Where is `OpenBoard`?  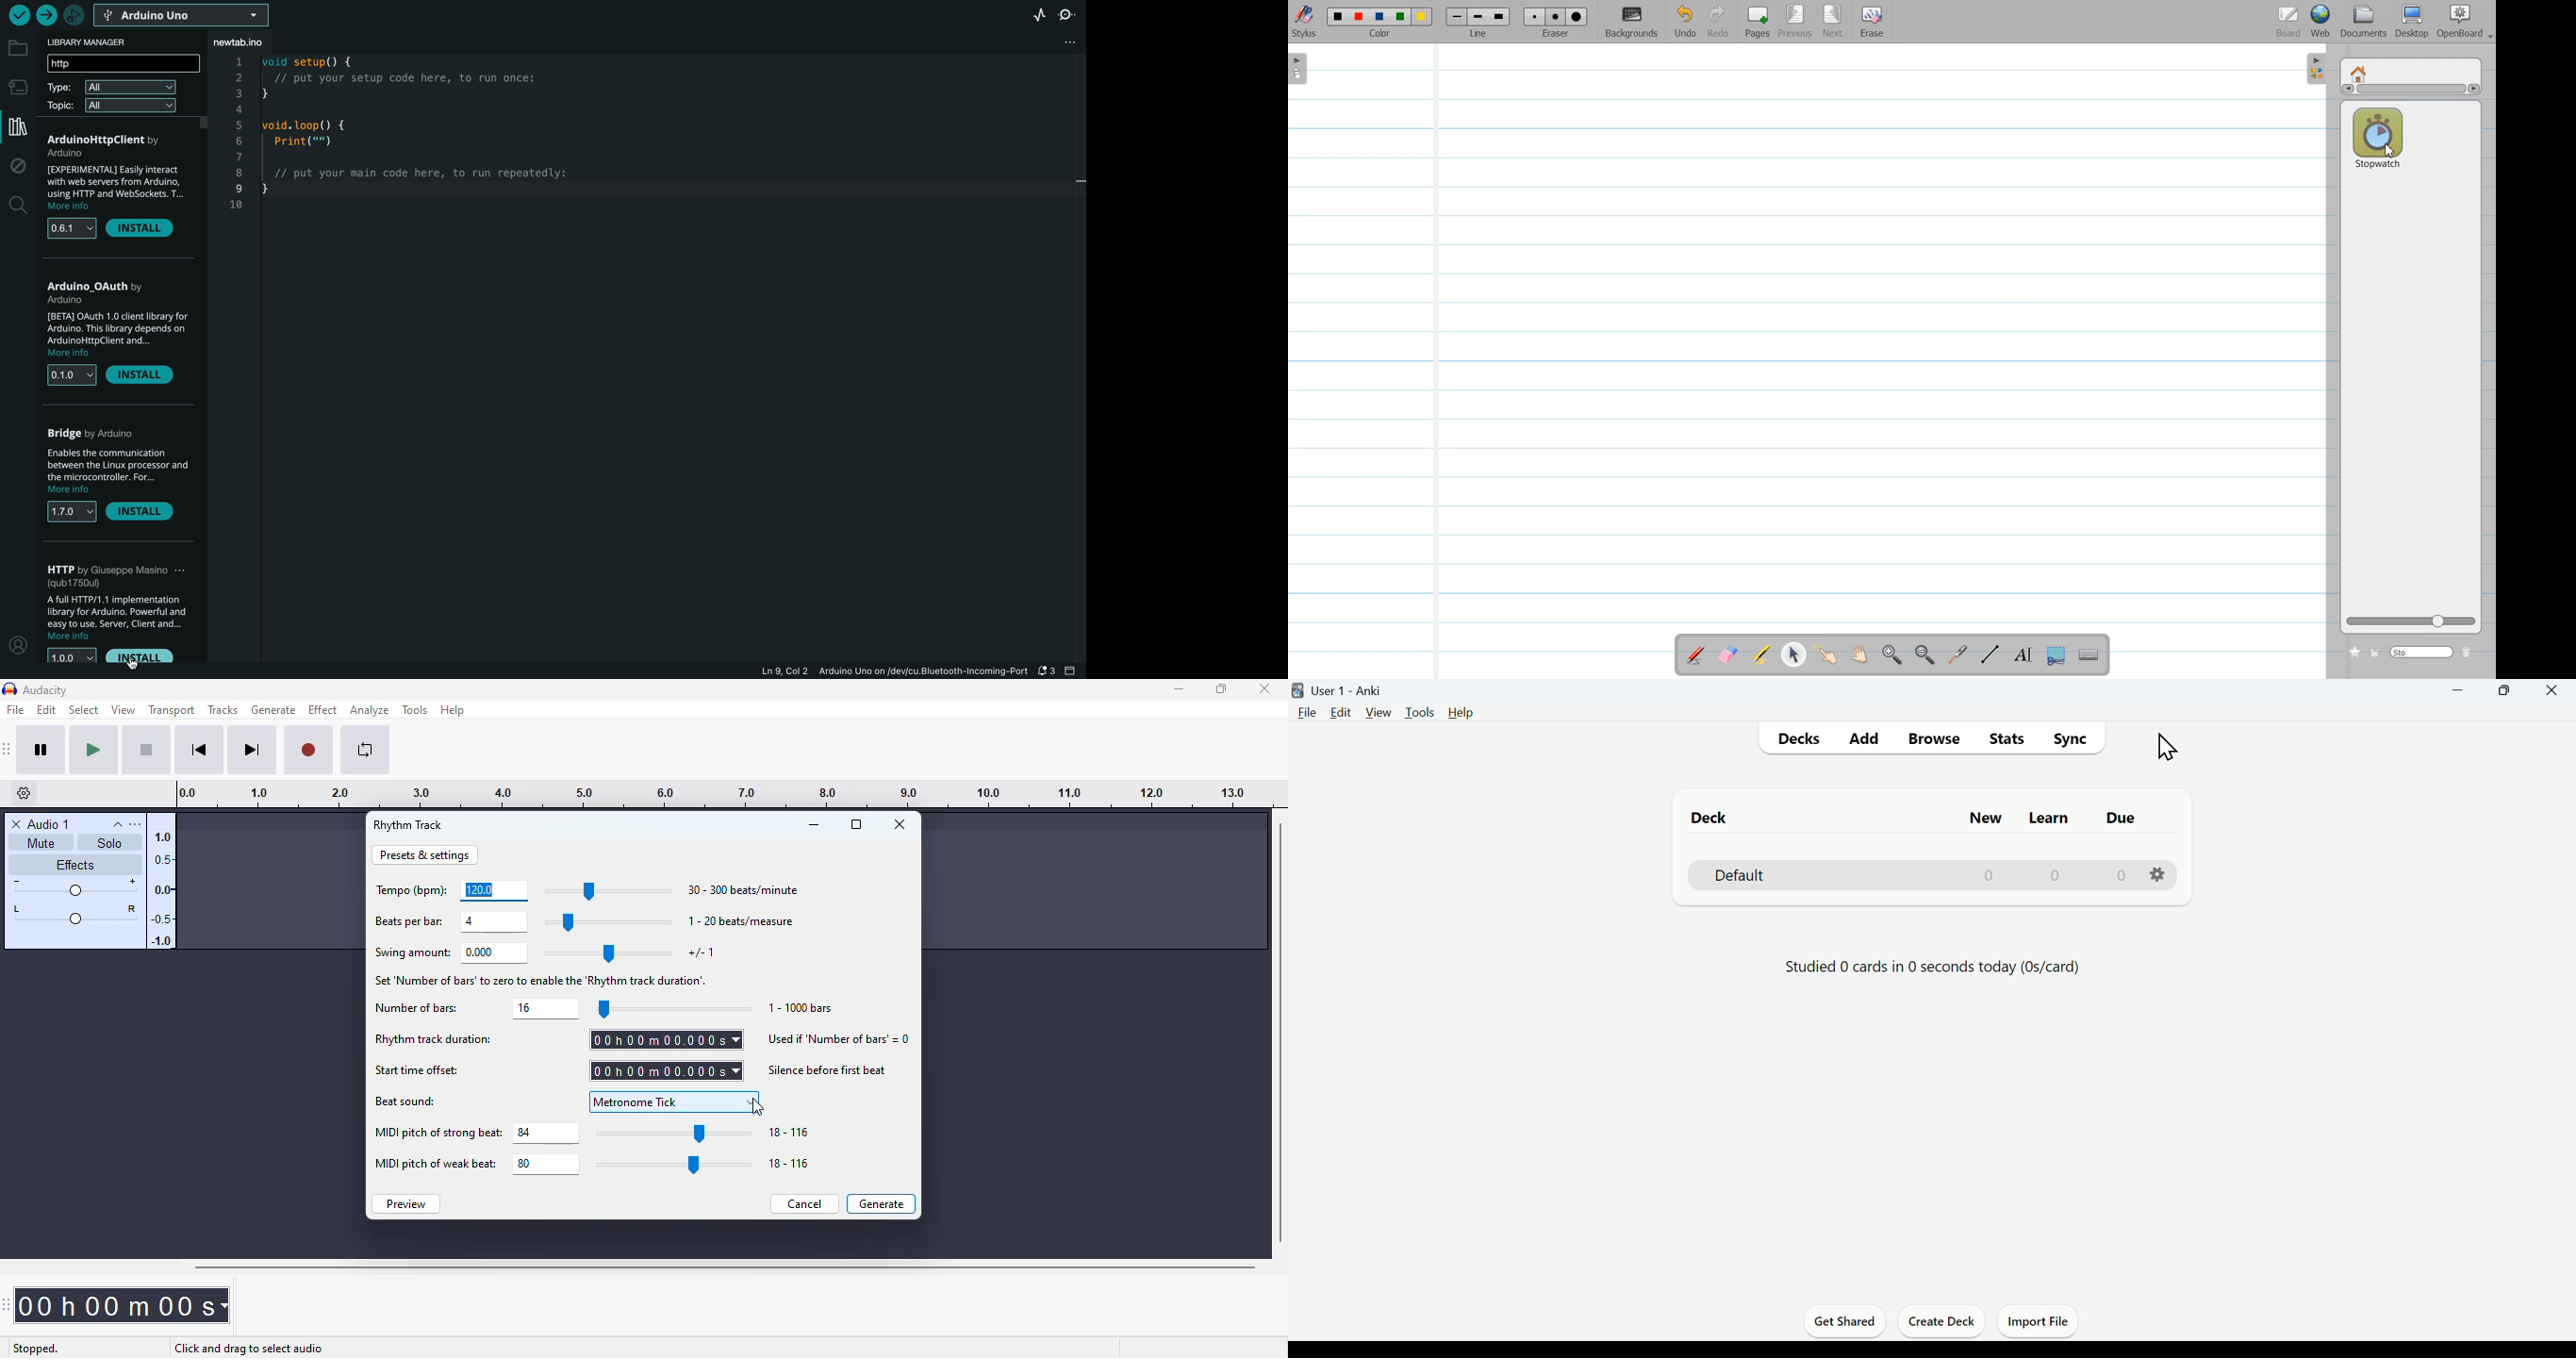
OpenBoard is located at coordinates (2457, 21).